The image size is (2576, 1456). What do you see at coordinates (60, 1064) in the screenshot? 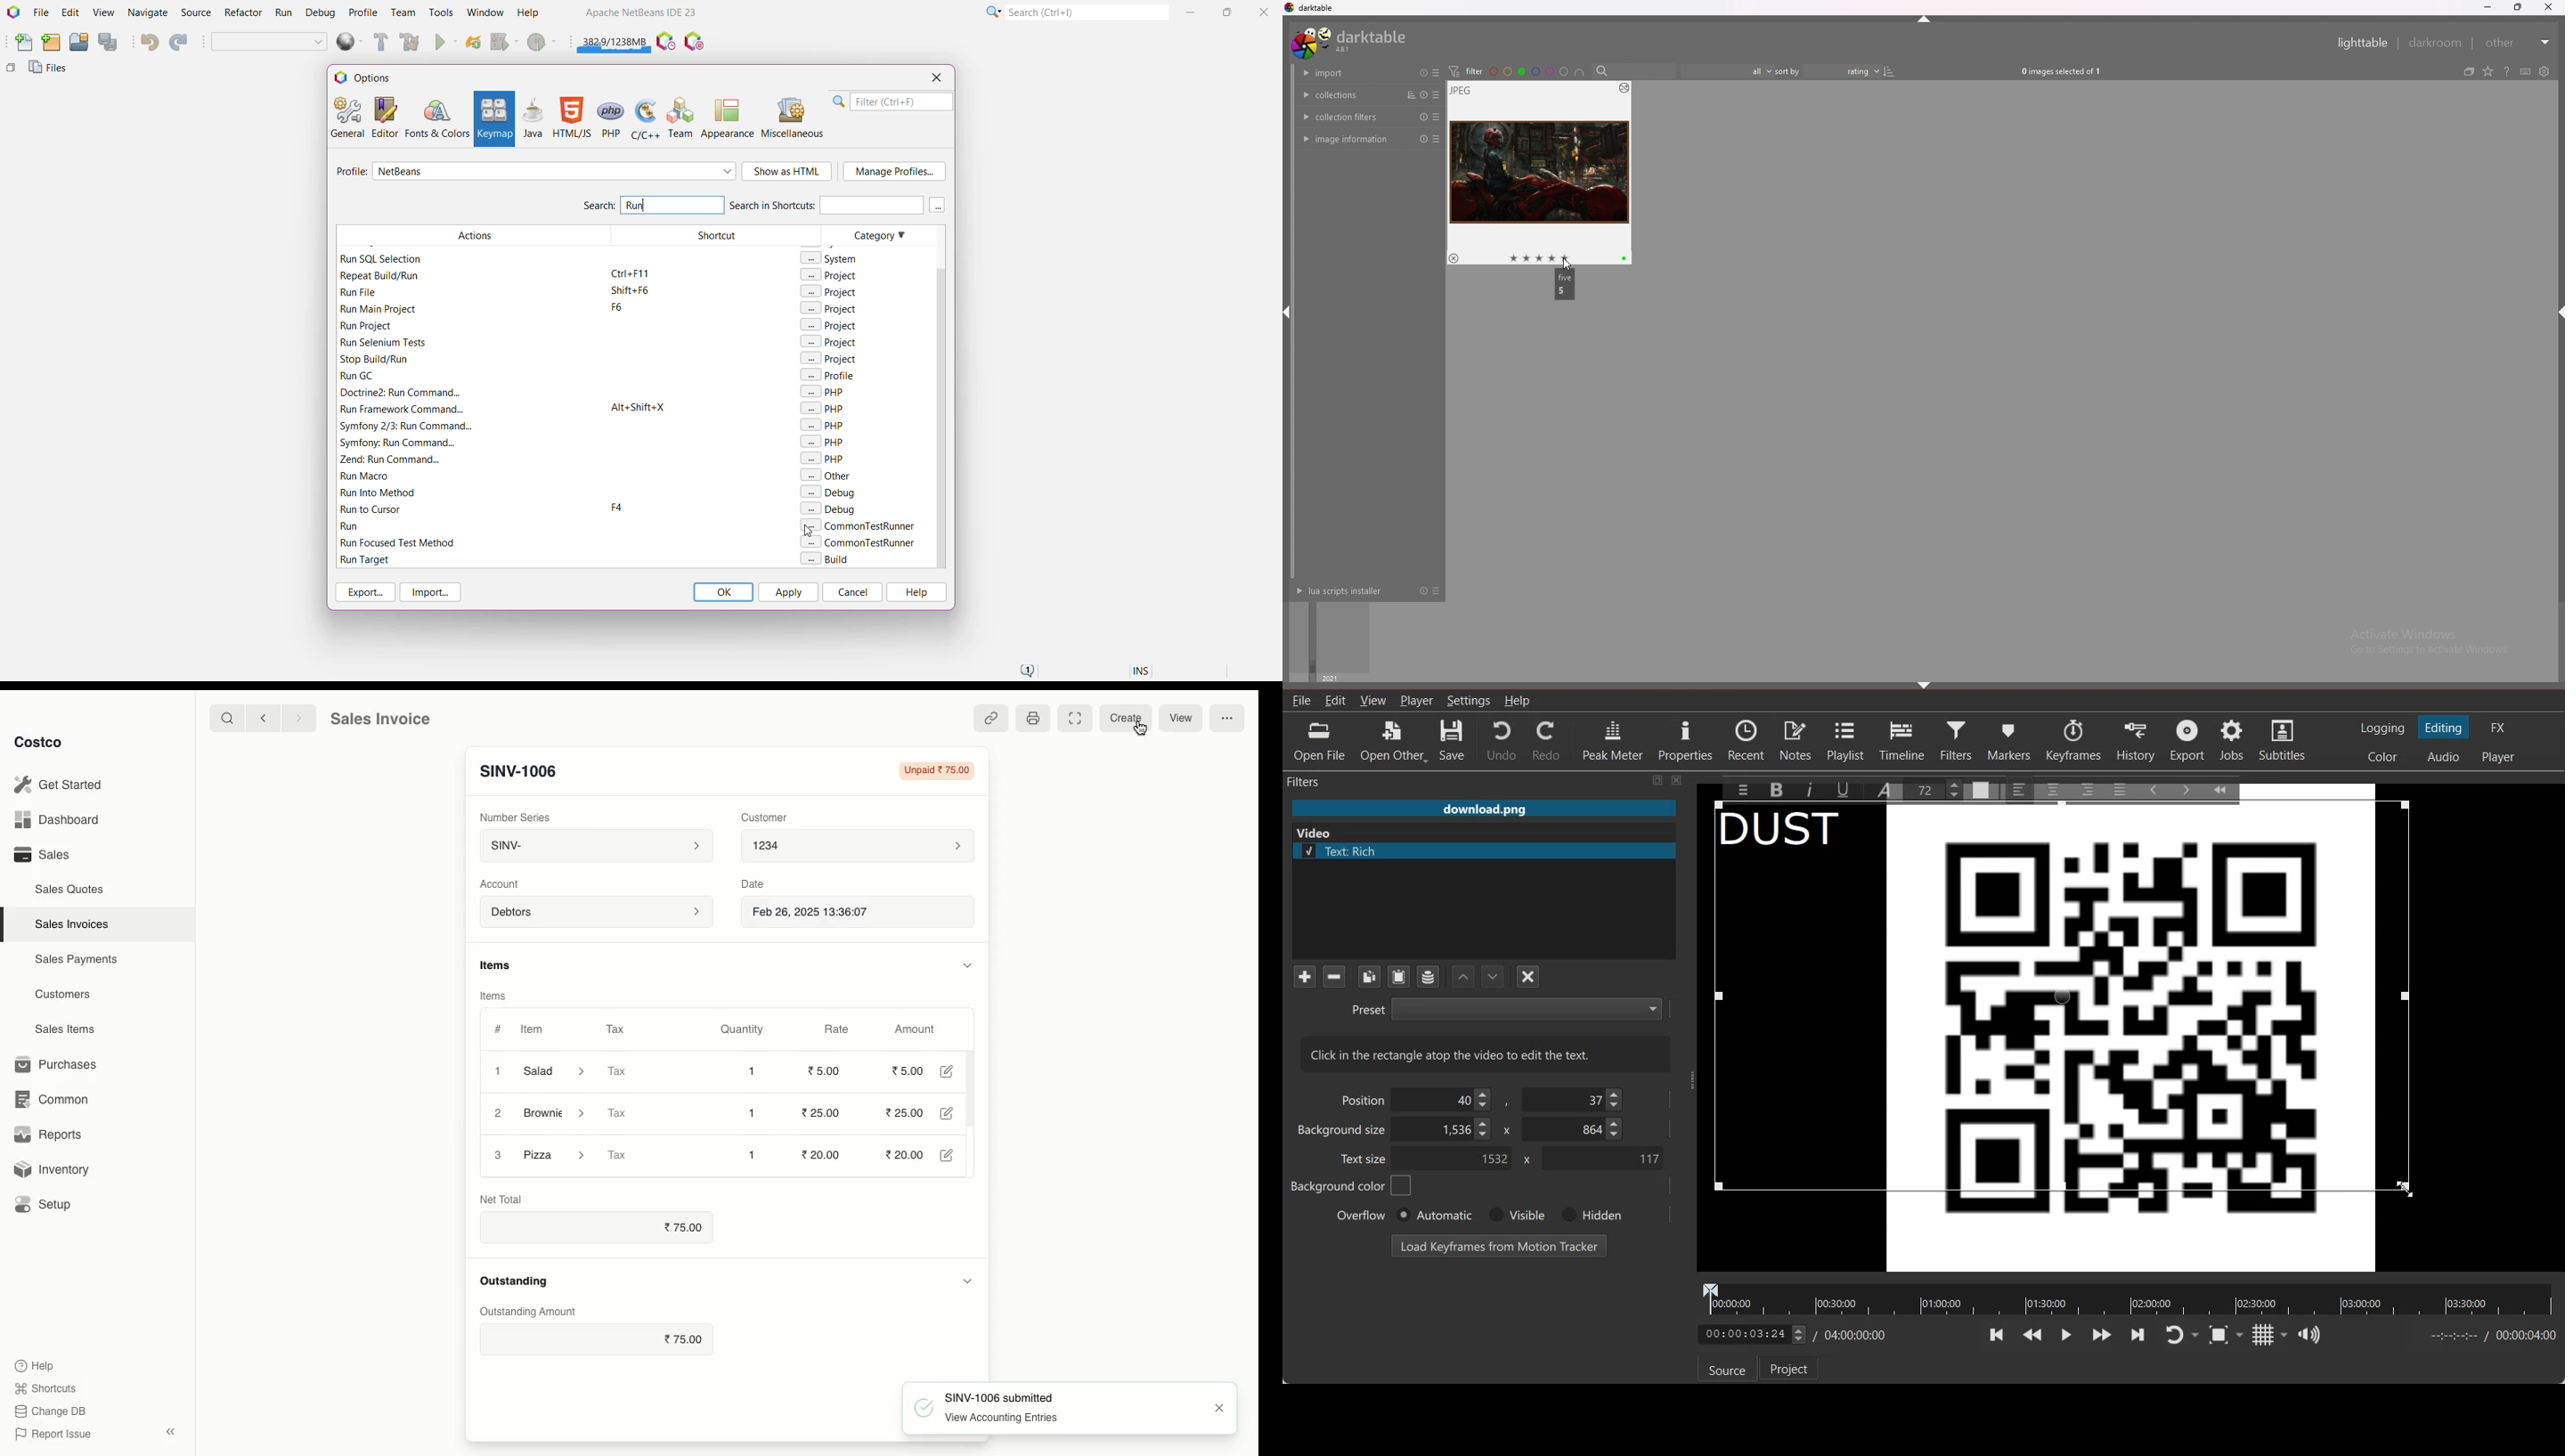
I see `Purchases` at bounding box center [60, 1064].